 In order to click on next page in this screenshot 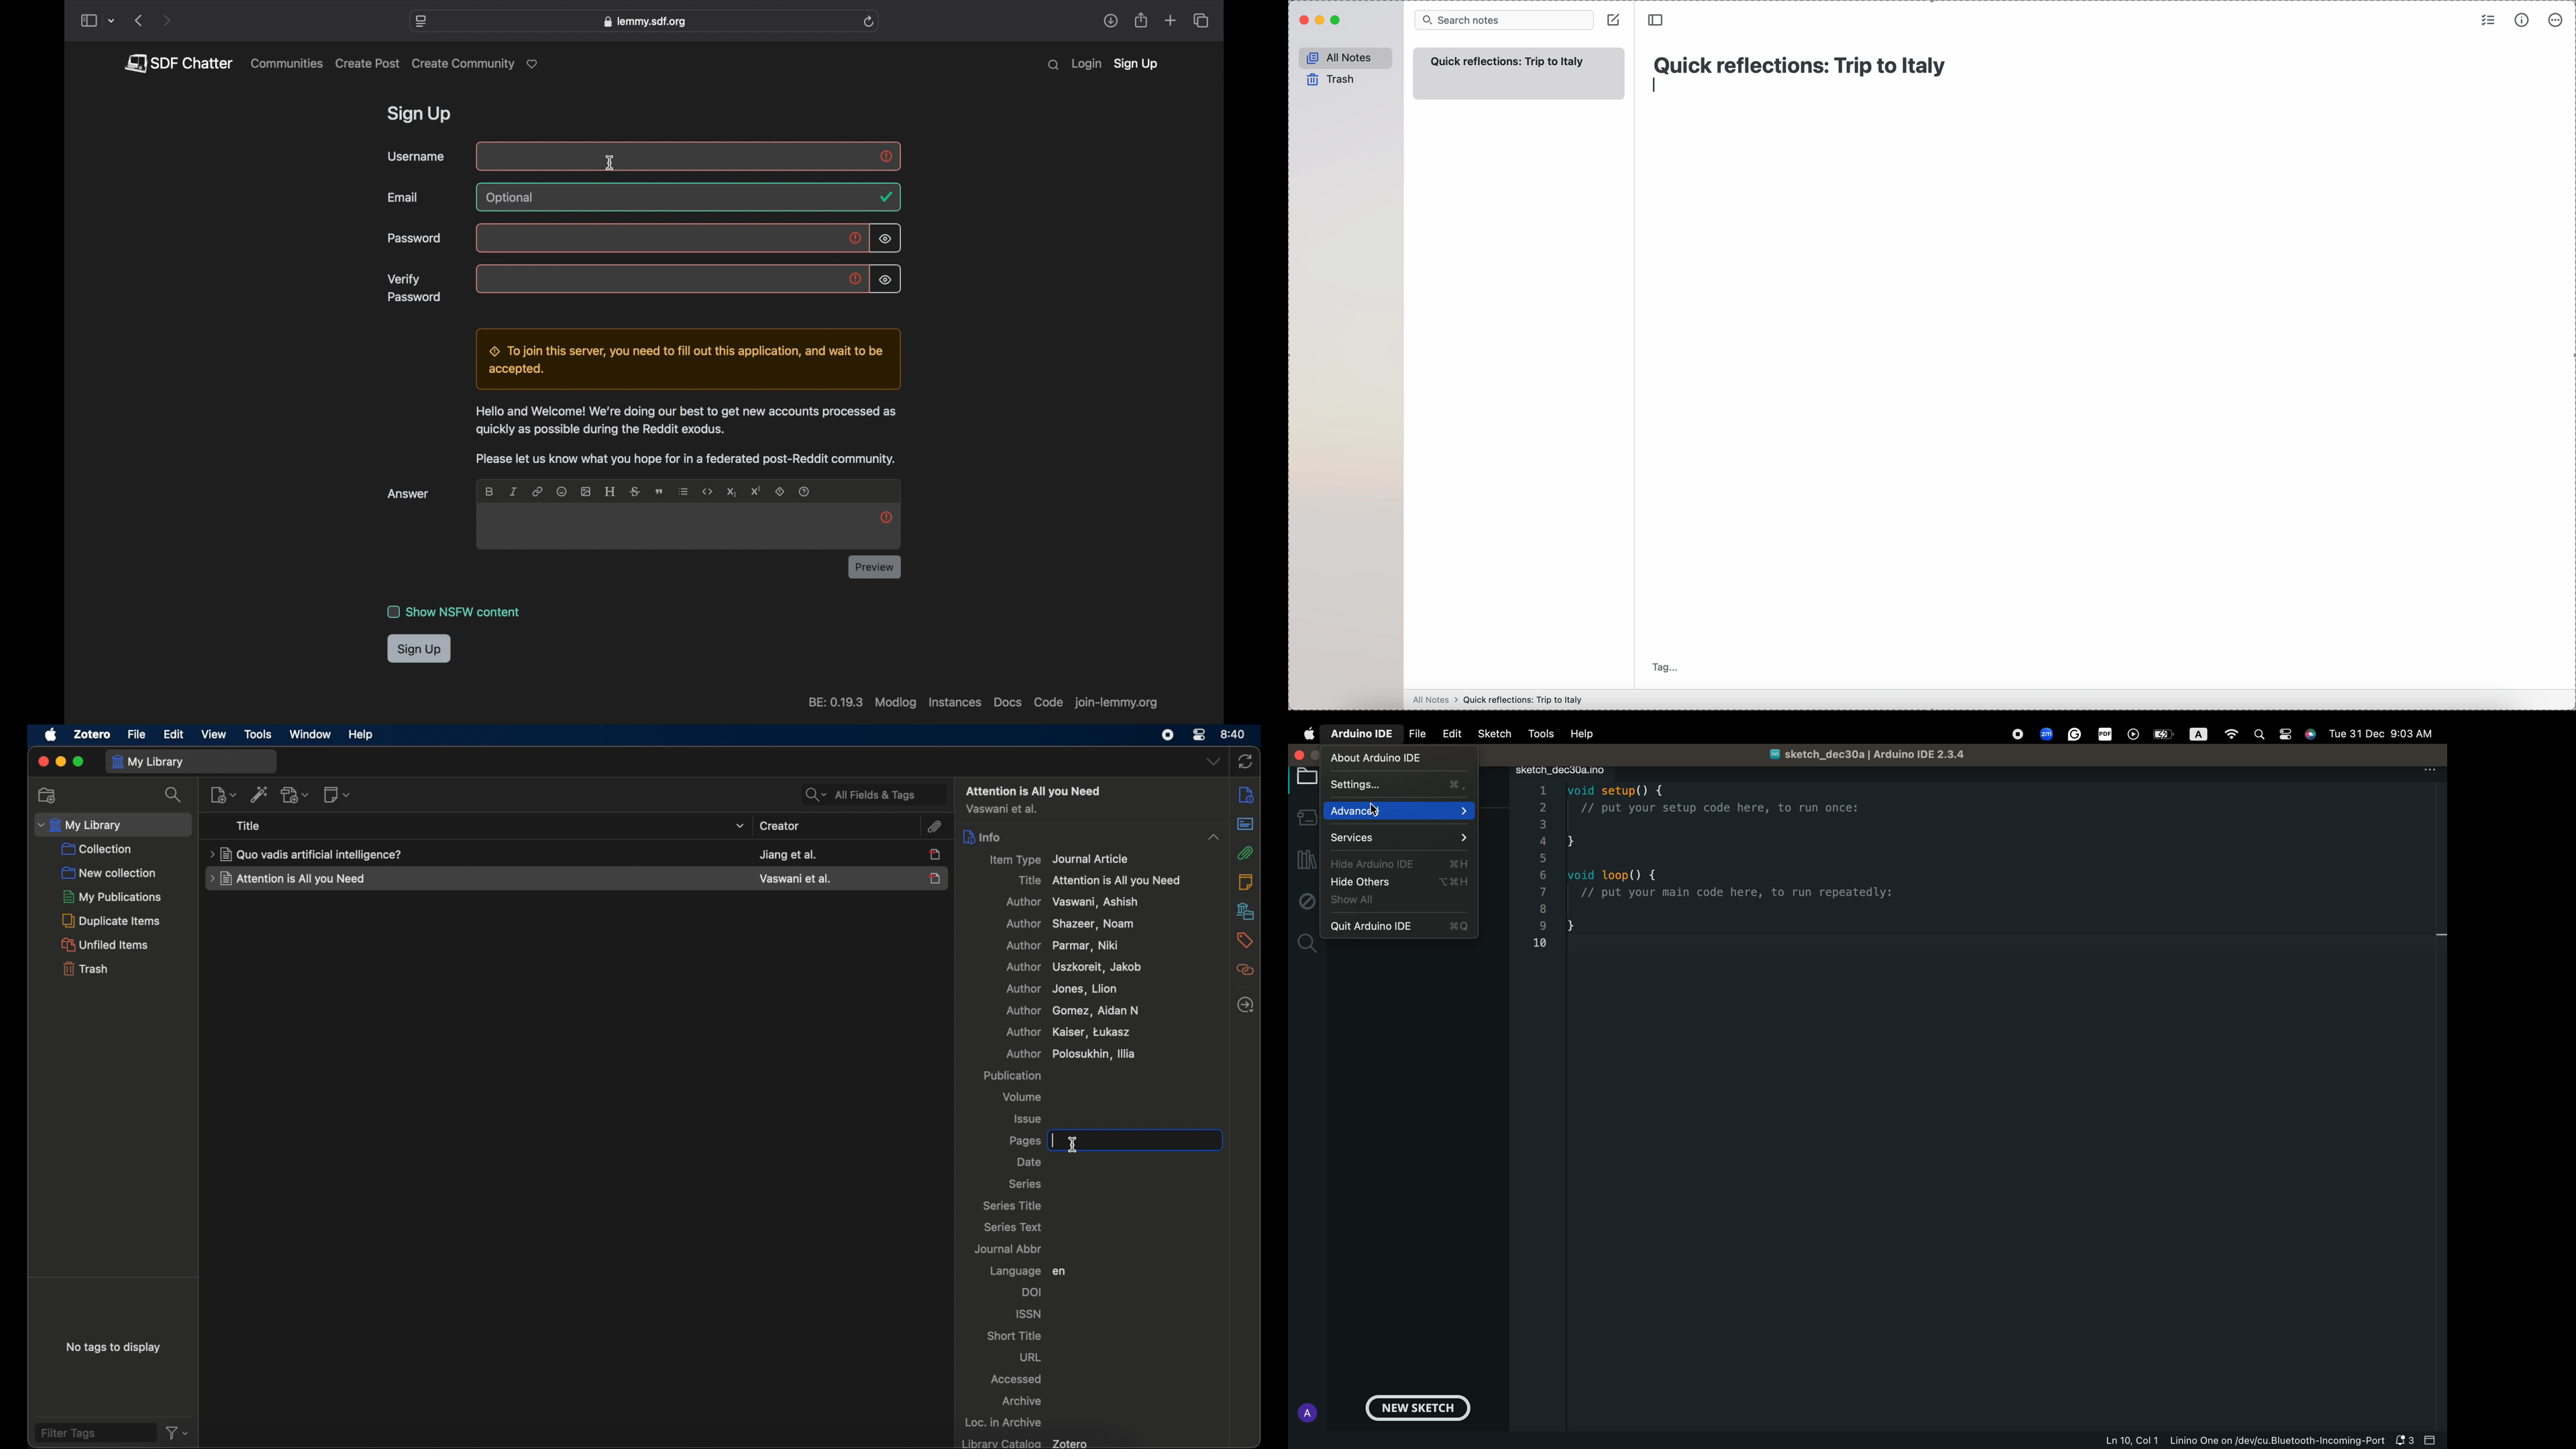, I will do `click(166, 21)`.